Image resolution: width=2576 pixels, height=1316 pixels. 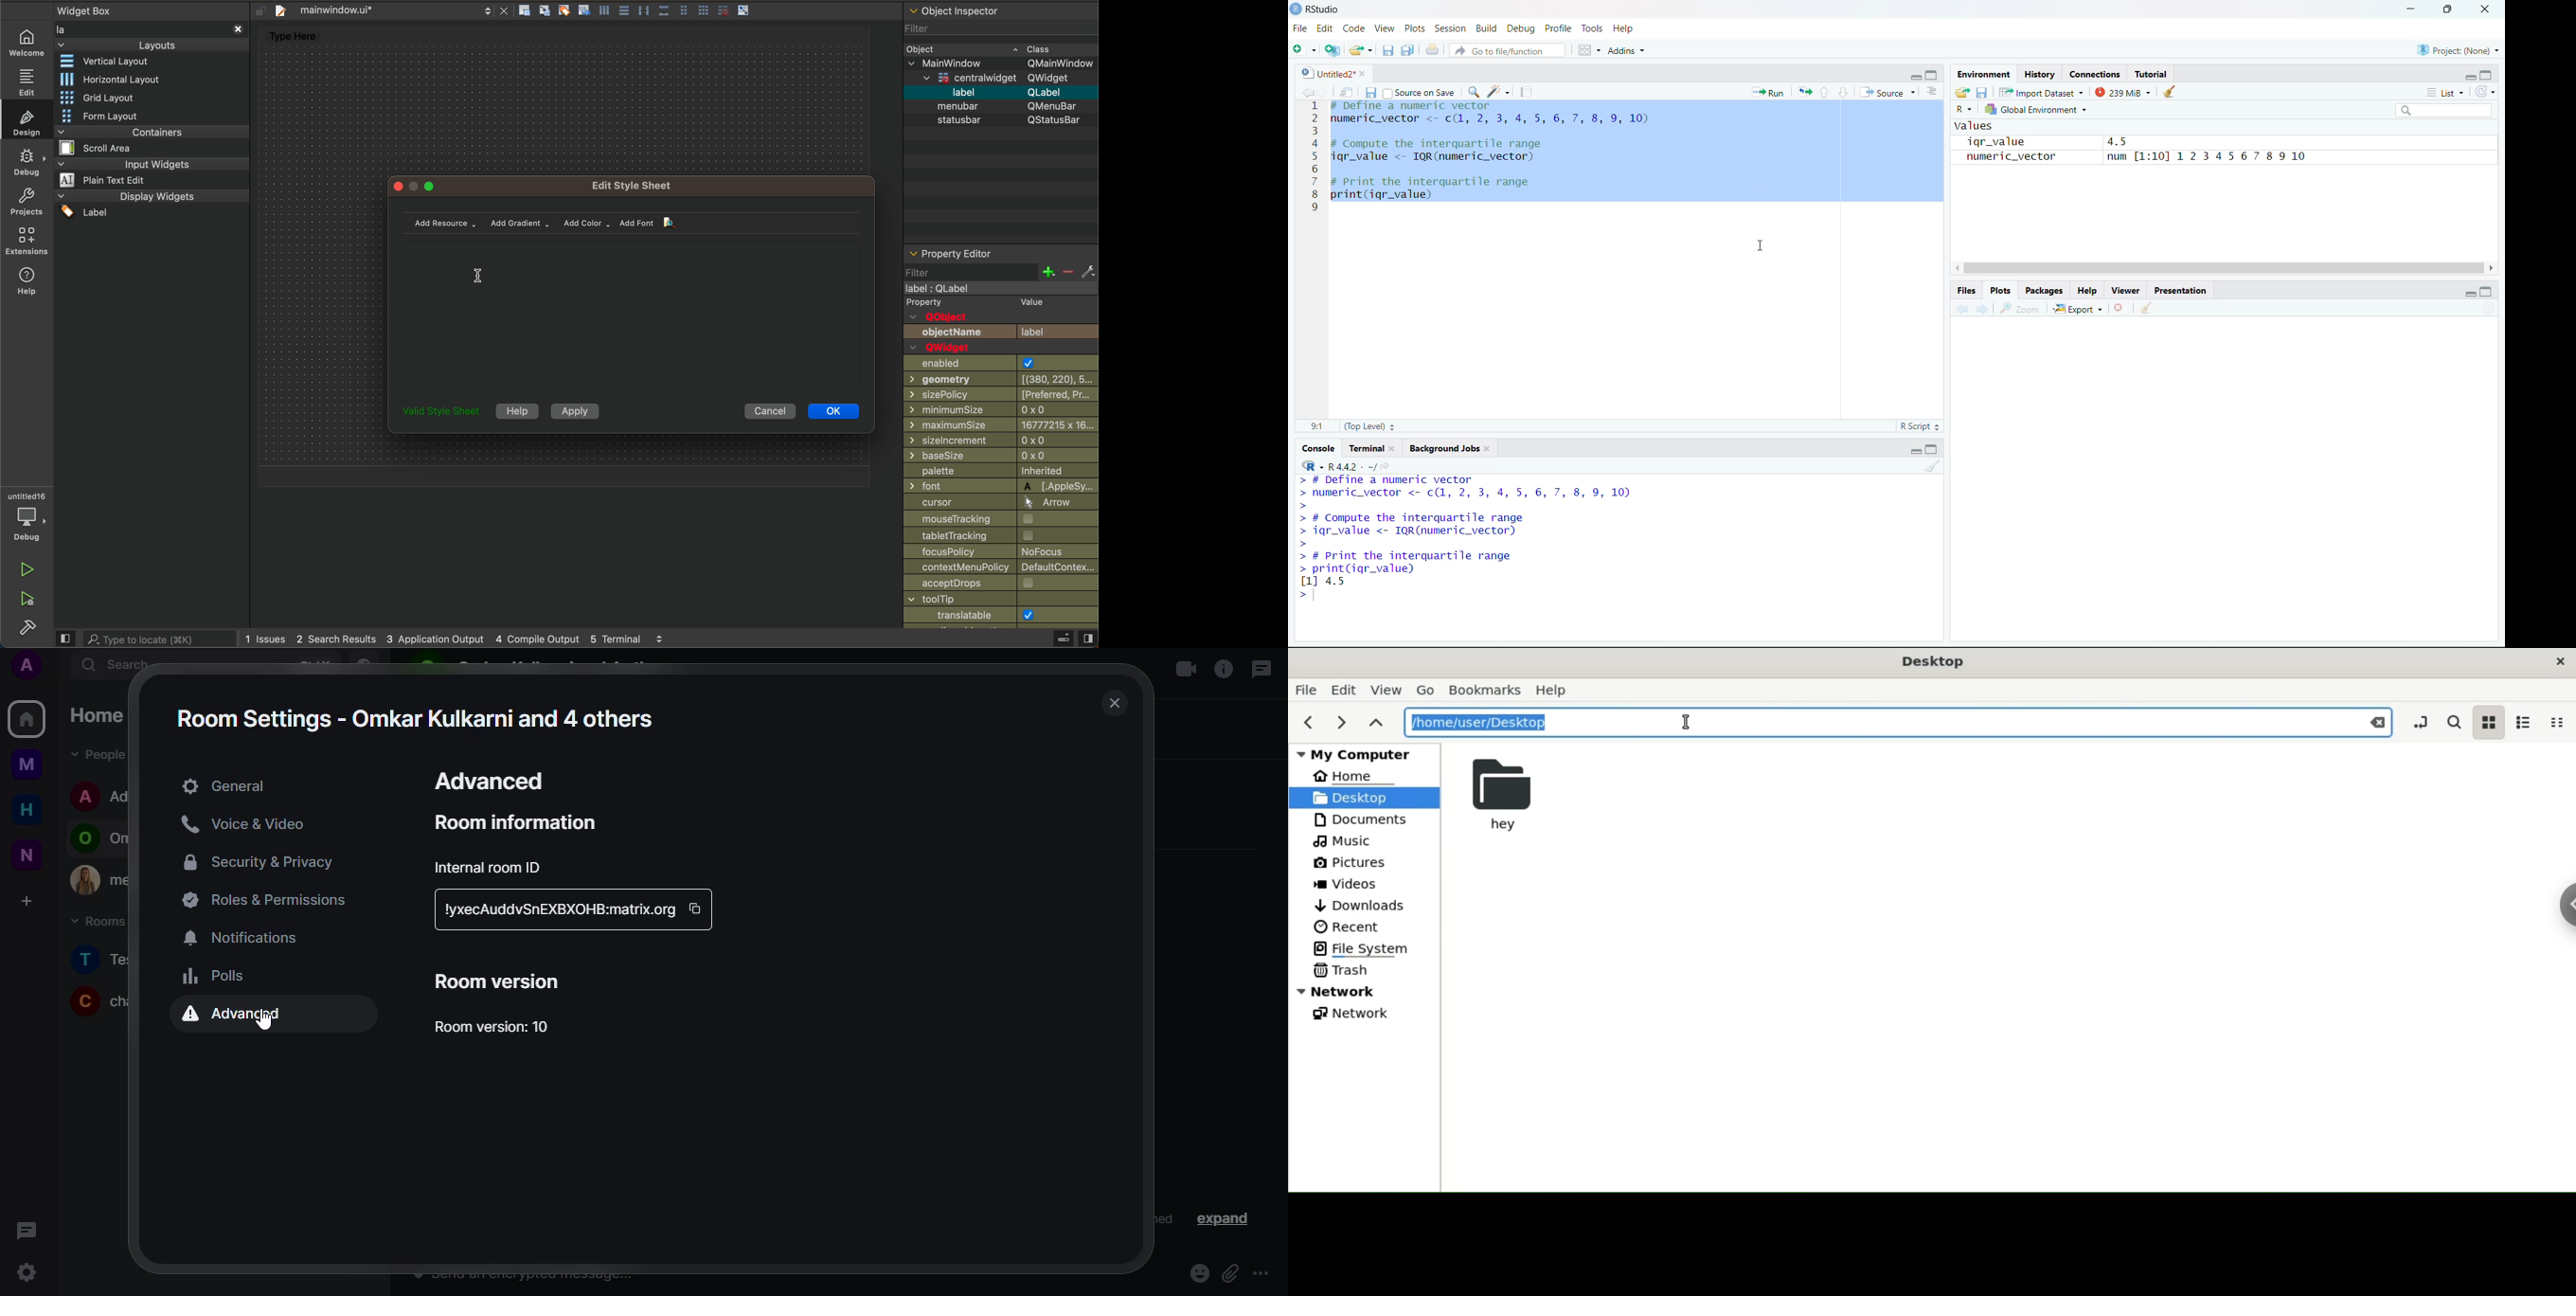 What do you see at coordinates (1333, 49) in the screenshot?
I see `Create a project` at bounding box center [1333, 49].